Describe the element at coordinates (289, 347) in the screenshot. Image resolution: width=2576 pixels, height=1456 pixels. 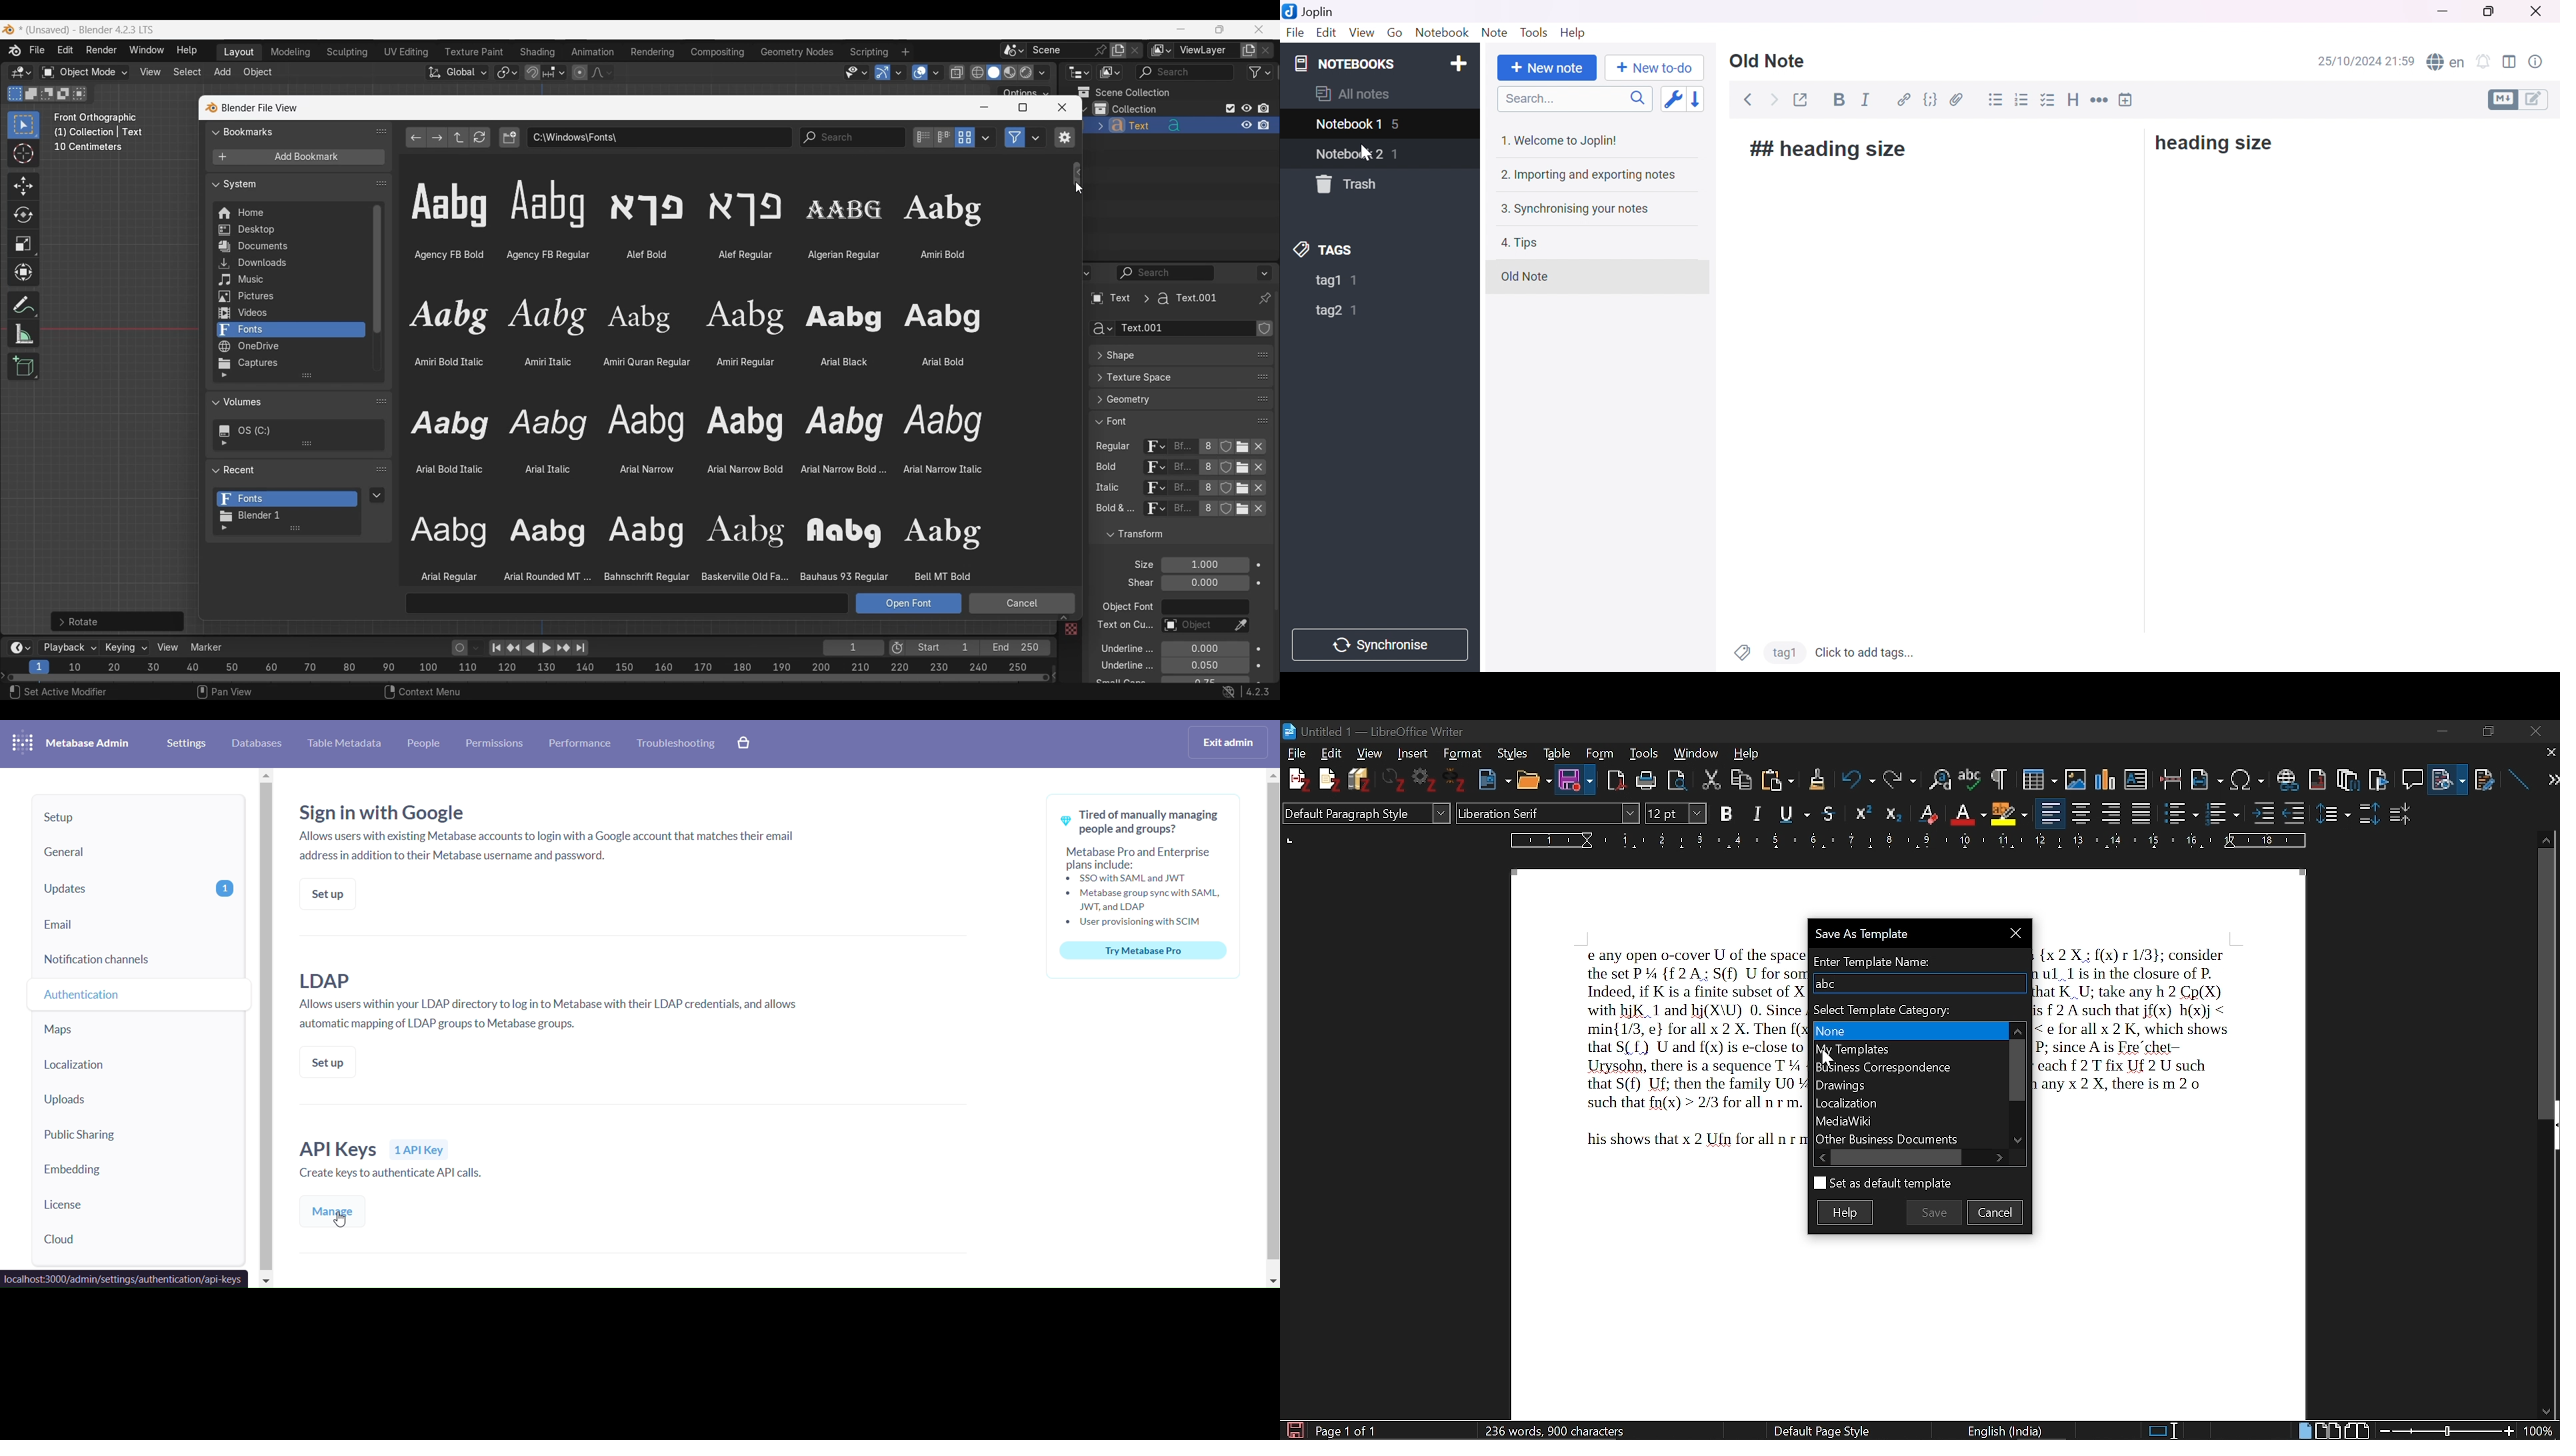
I see `OneDrive folder` at that location.